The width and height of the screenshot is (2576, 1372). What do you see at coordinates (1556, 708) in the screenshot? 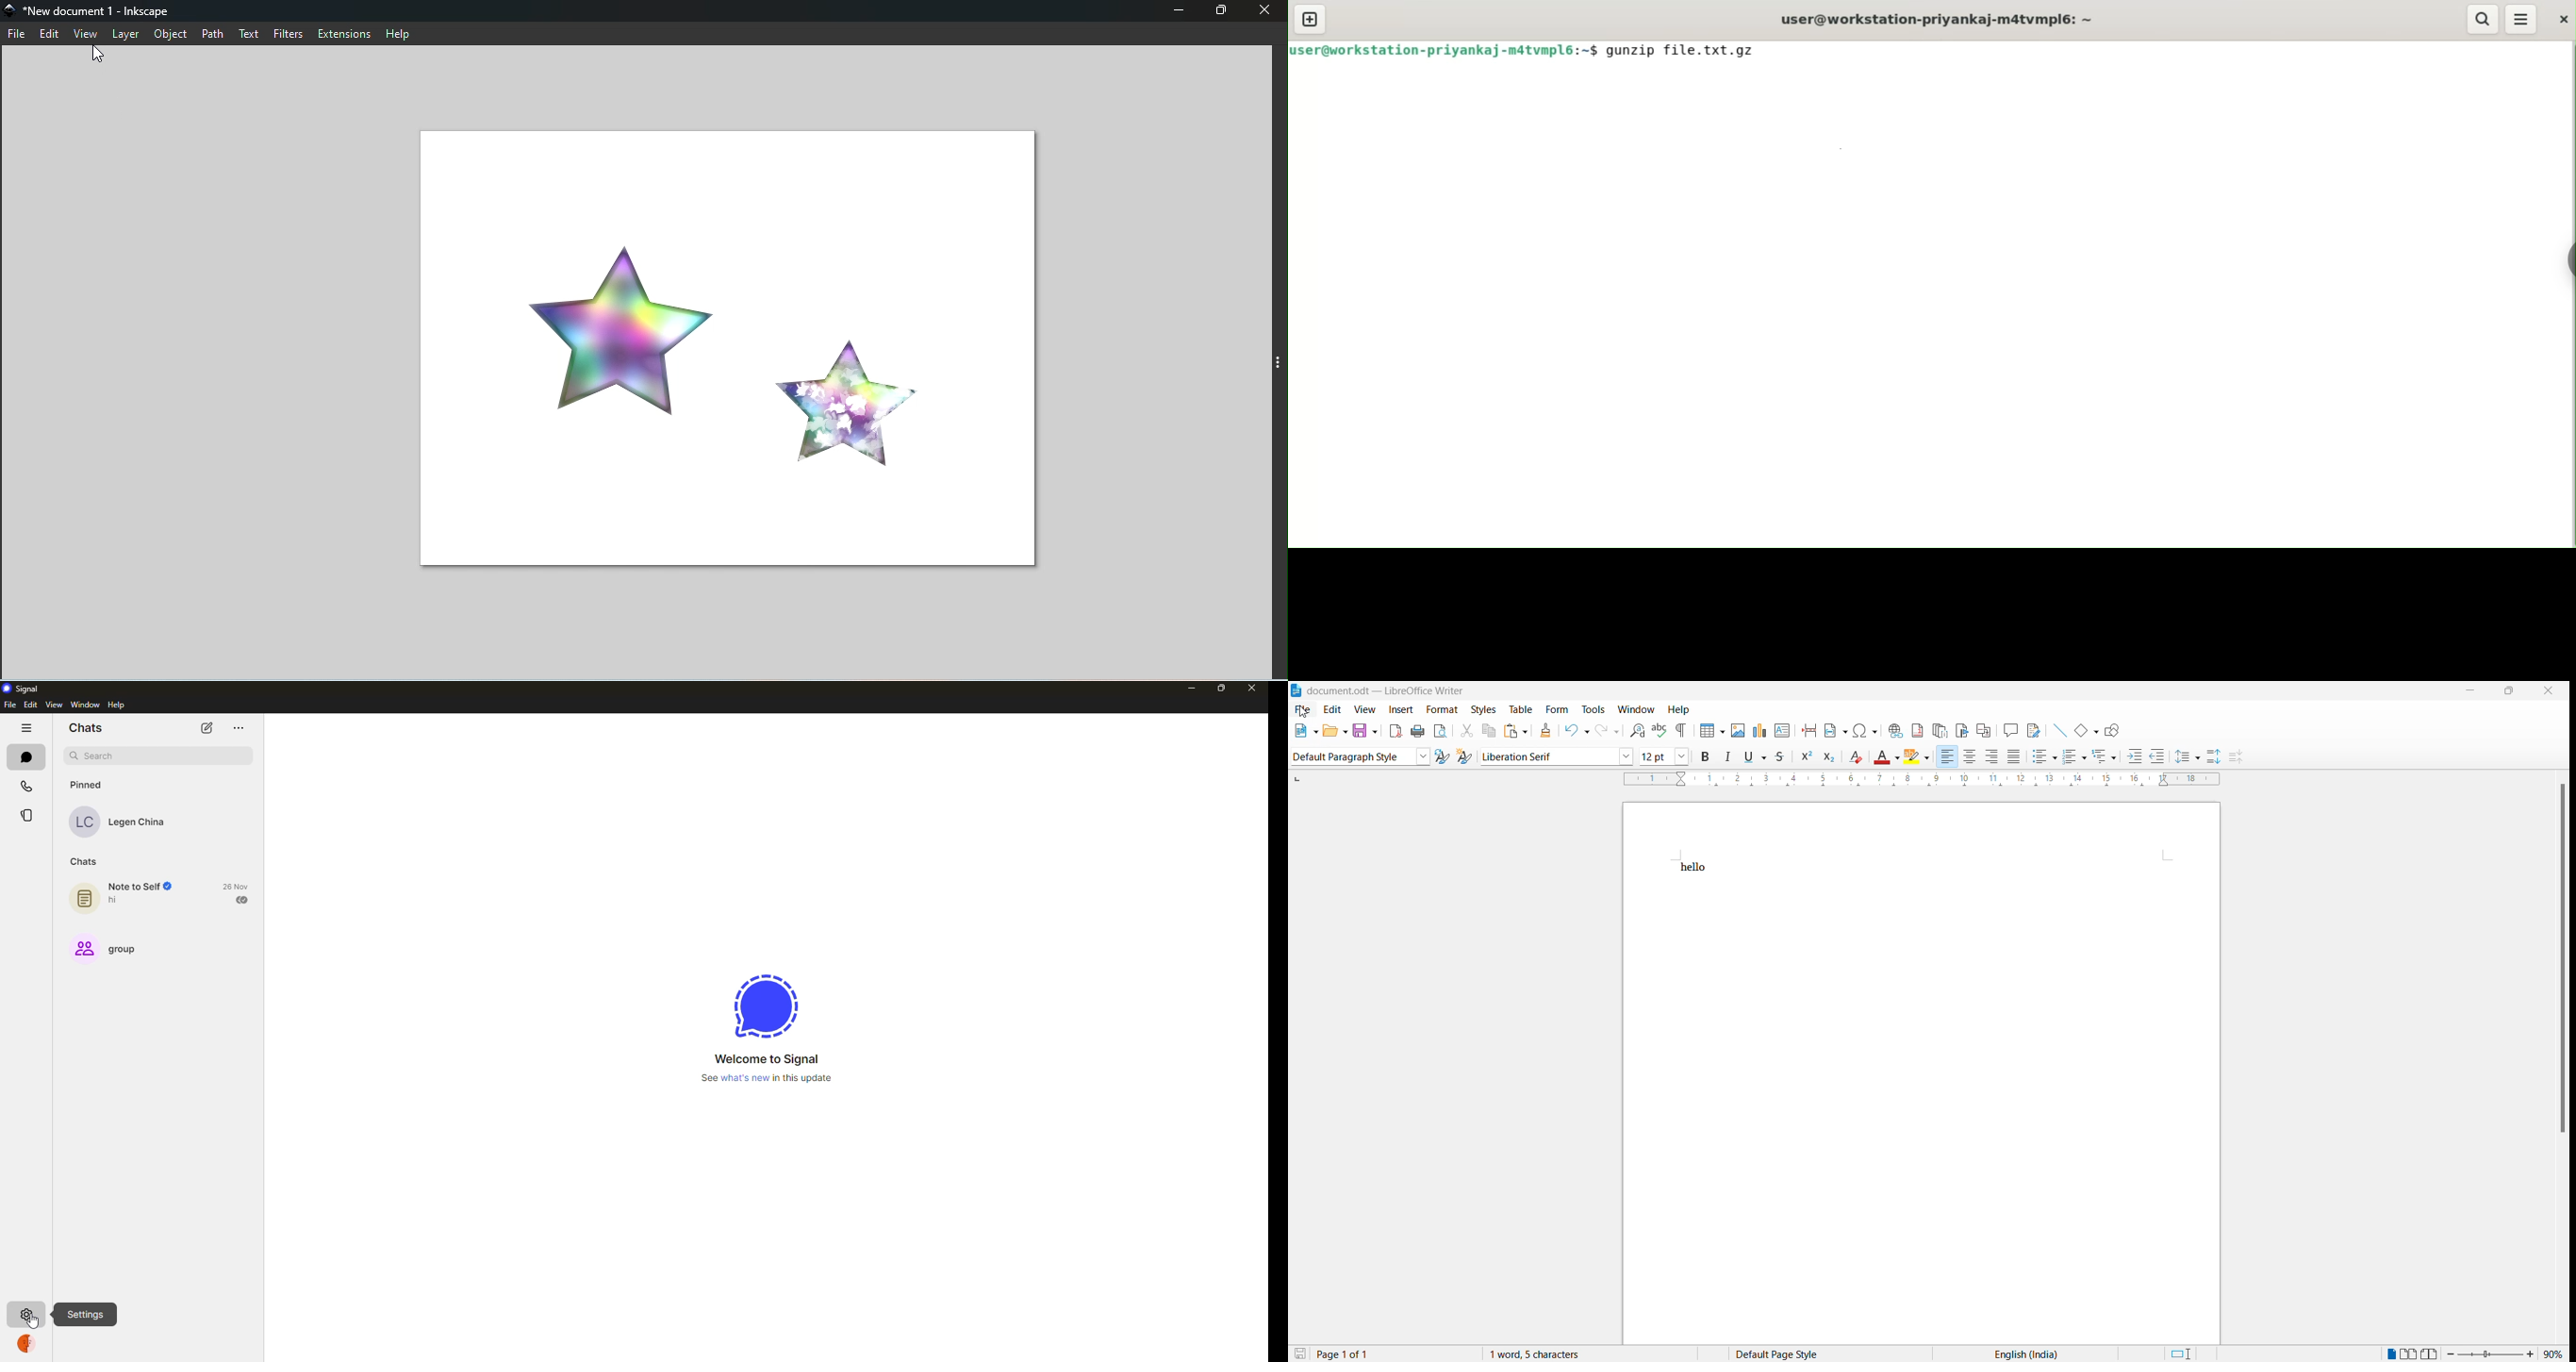
I see `form` at bounding box center [1556, 708].